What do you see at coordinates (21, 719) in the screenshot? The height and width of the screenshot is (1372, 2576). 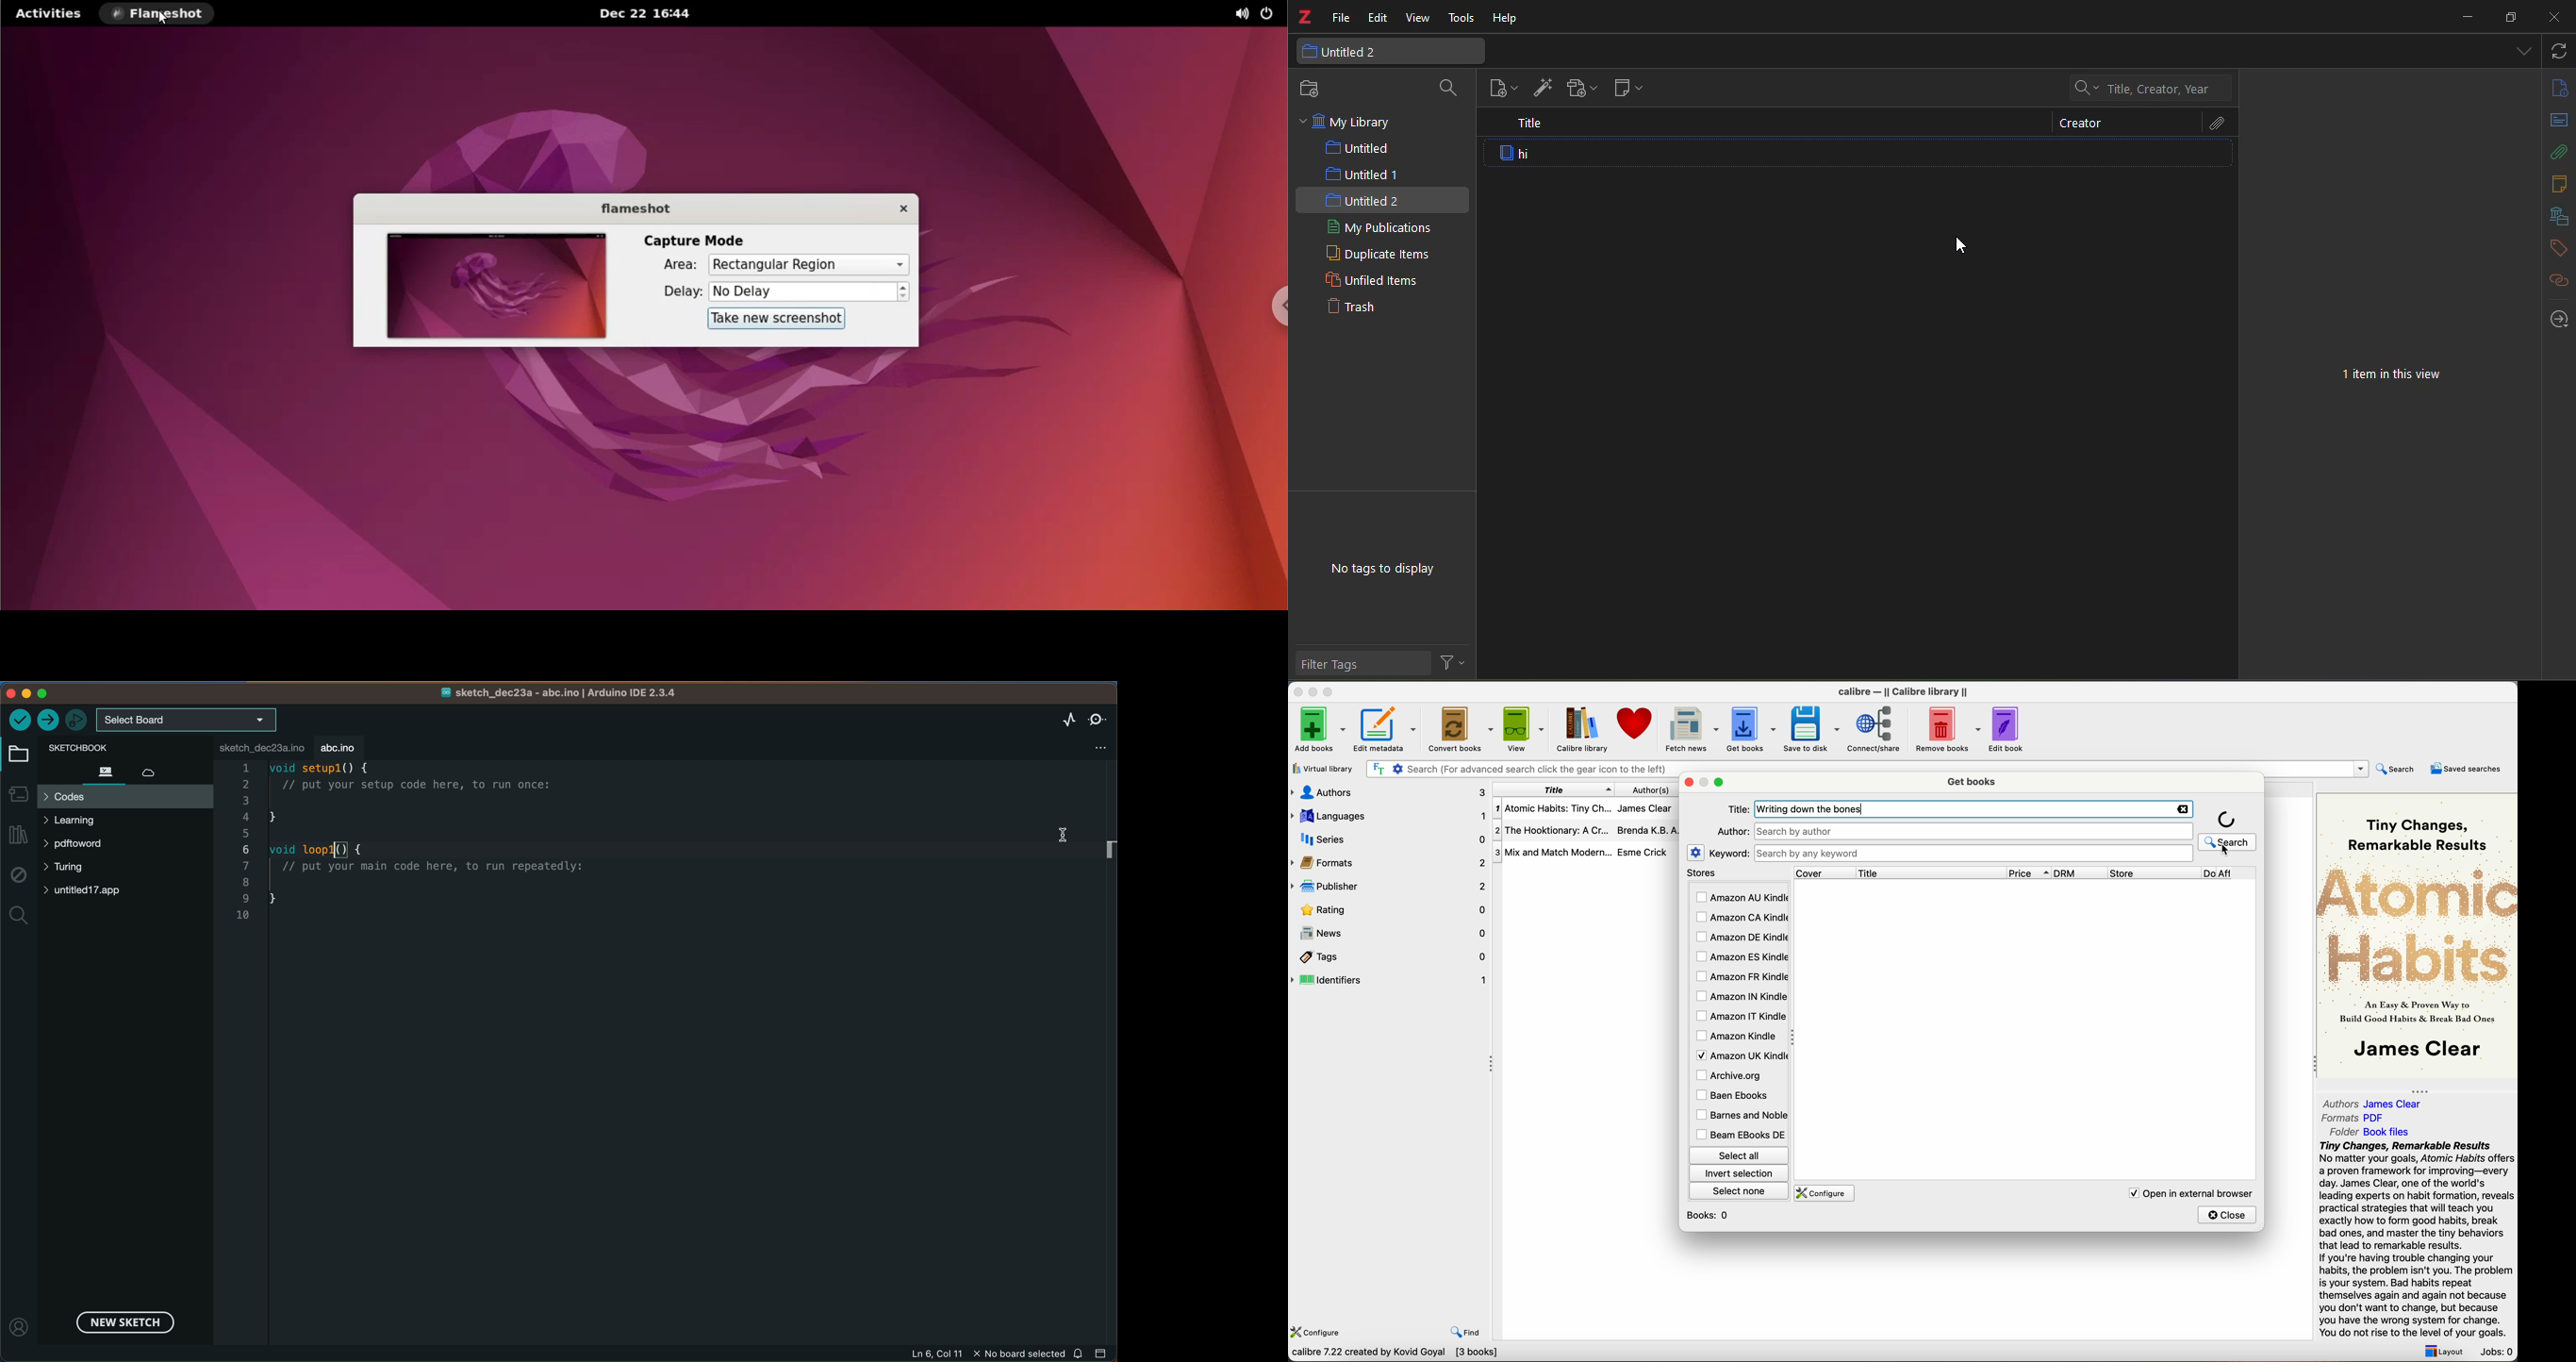 I see `verify` at bounding box center [21, 719].